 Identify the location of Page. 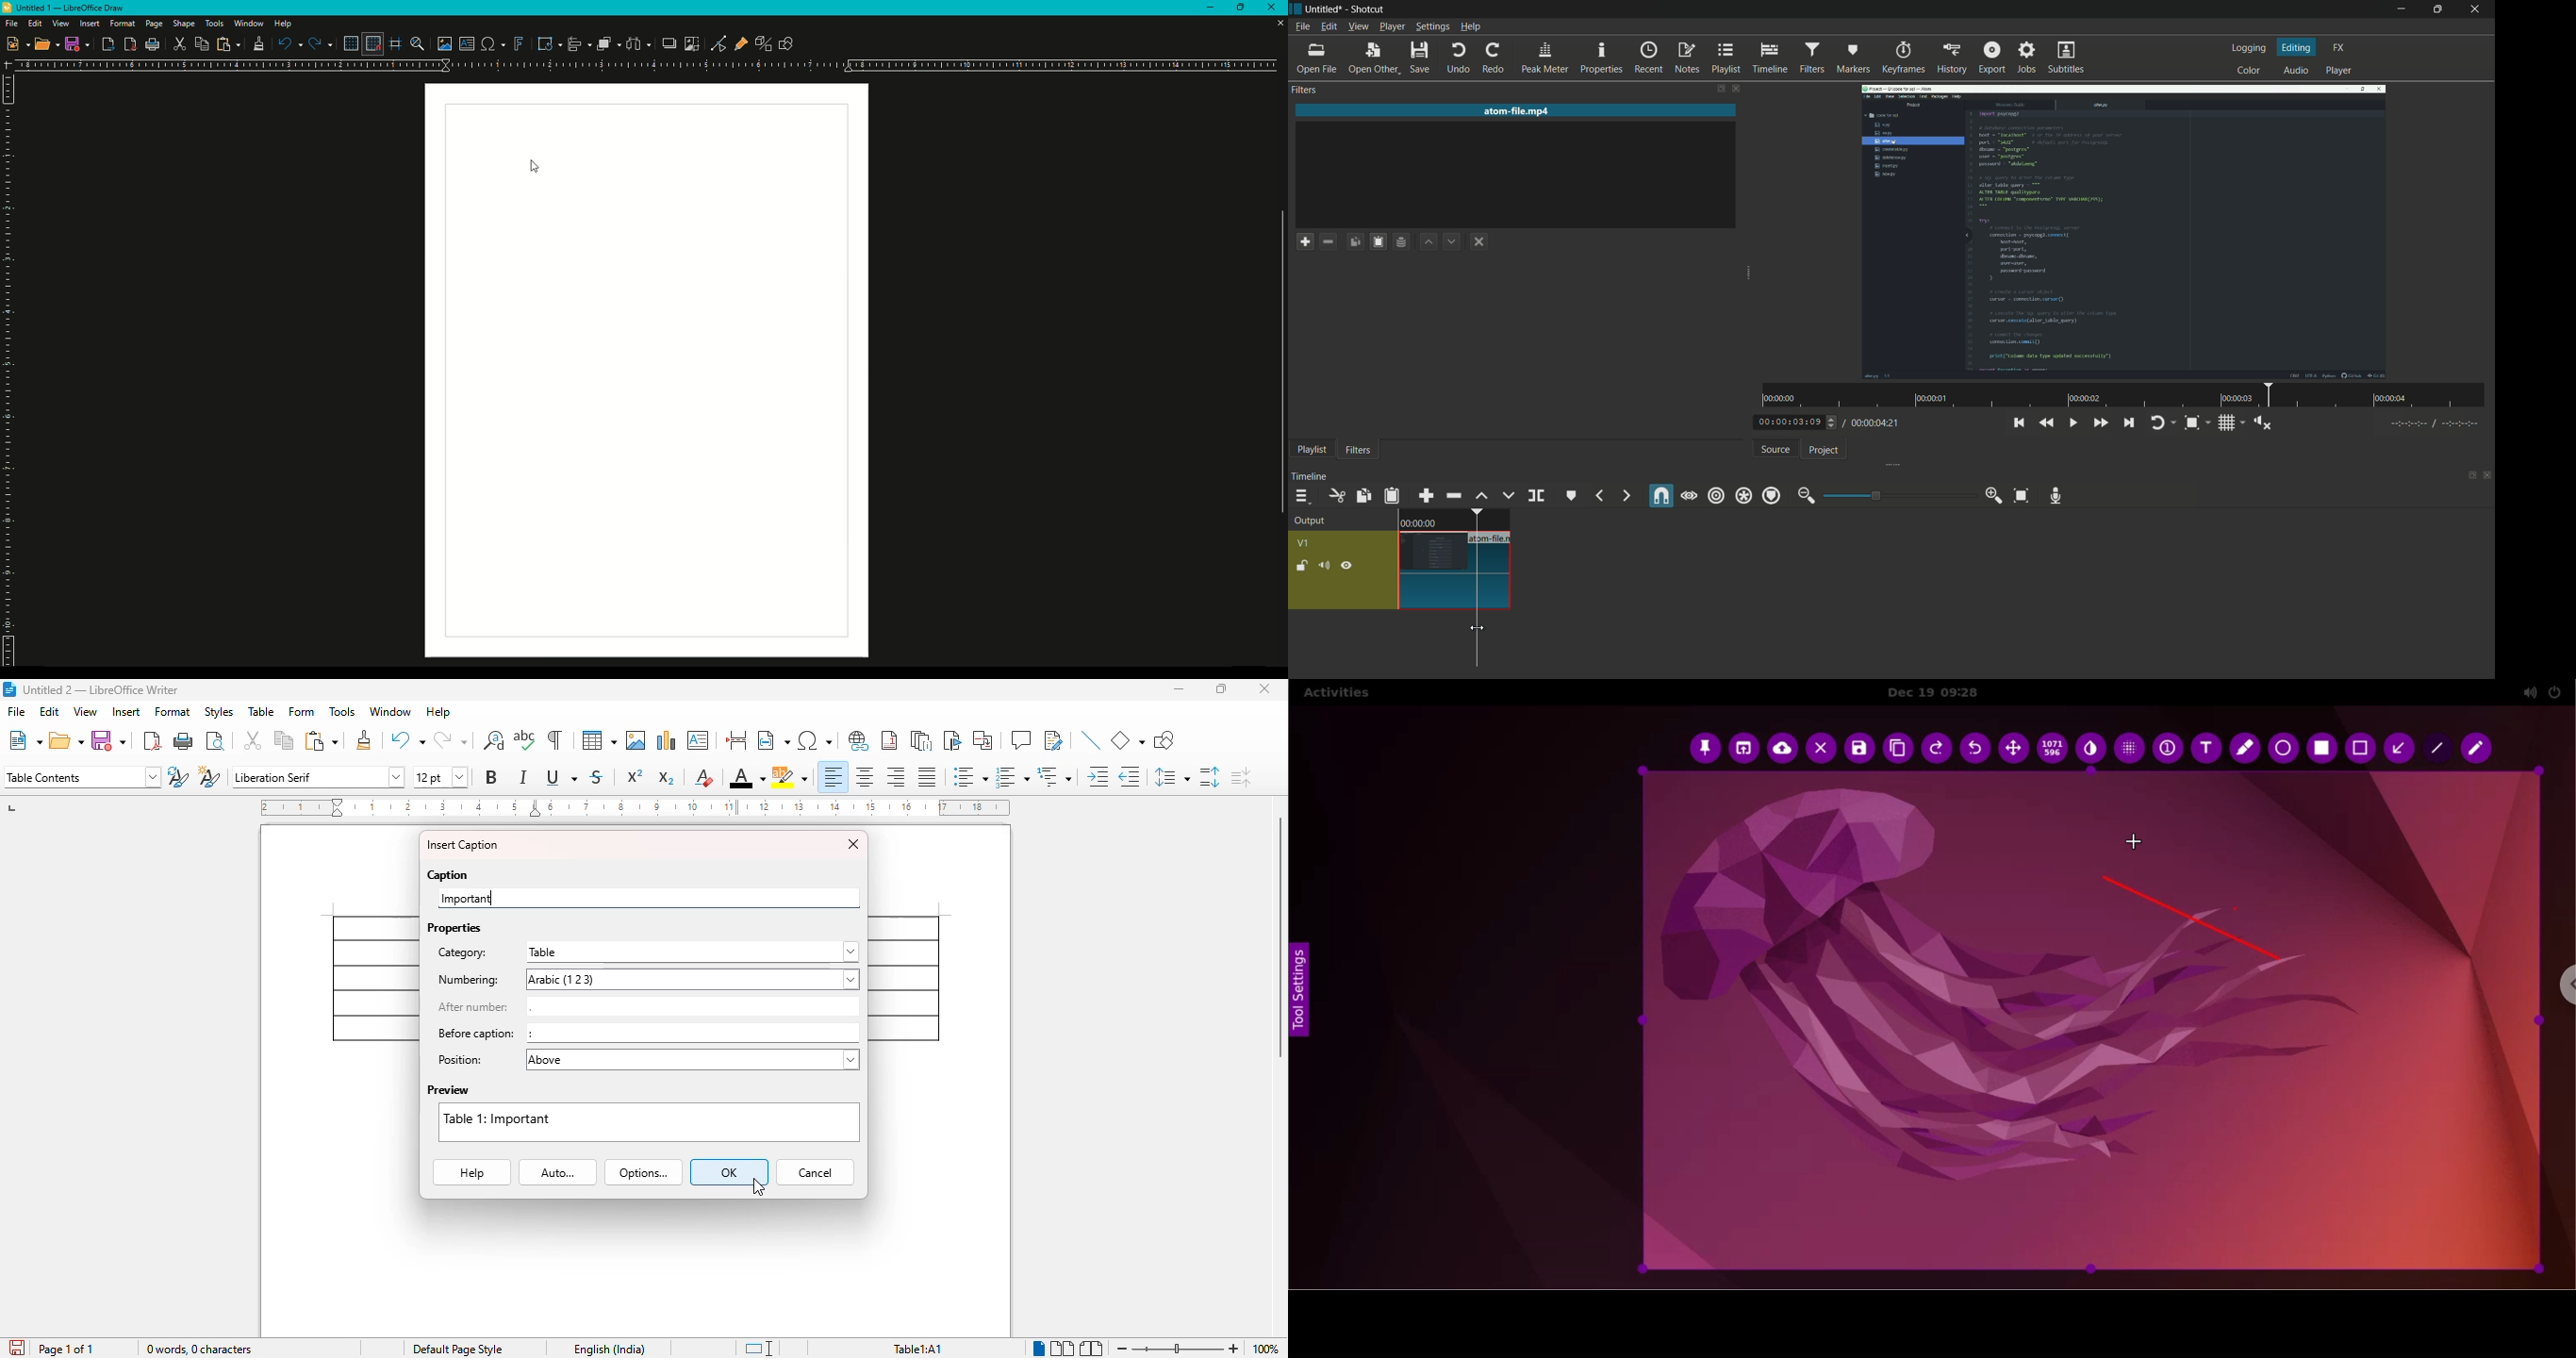
(154, 24).